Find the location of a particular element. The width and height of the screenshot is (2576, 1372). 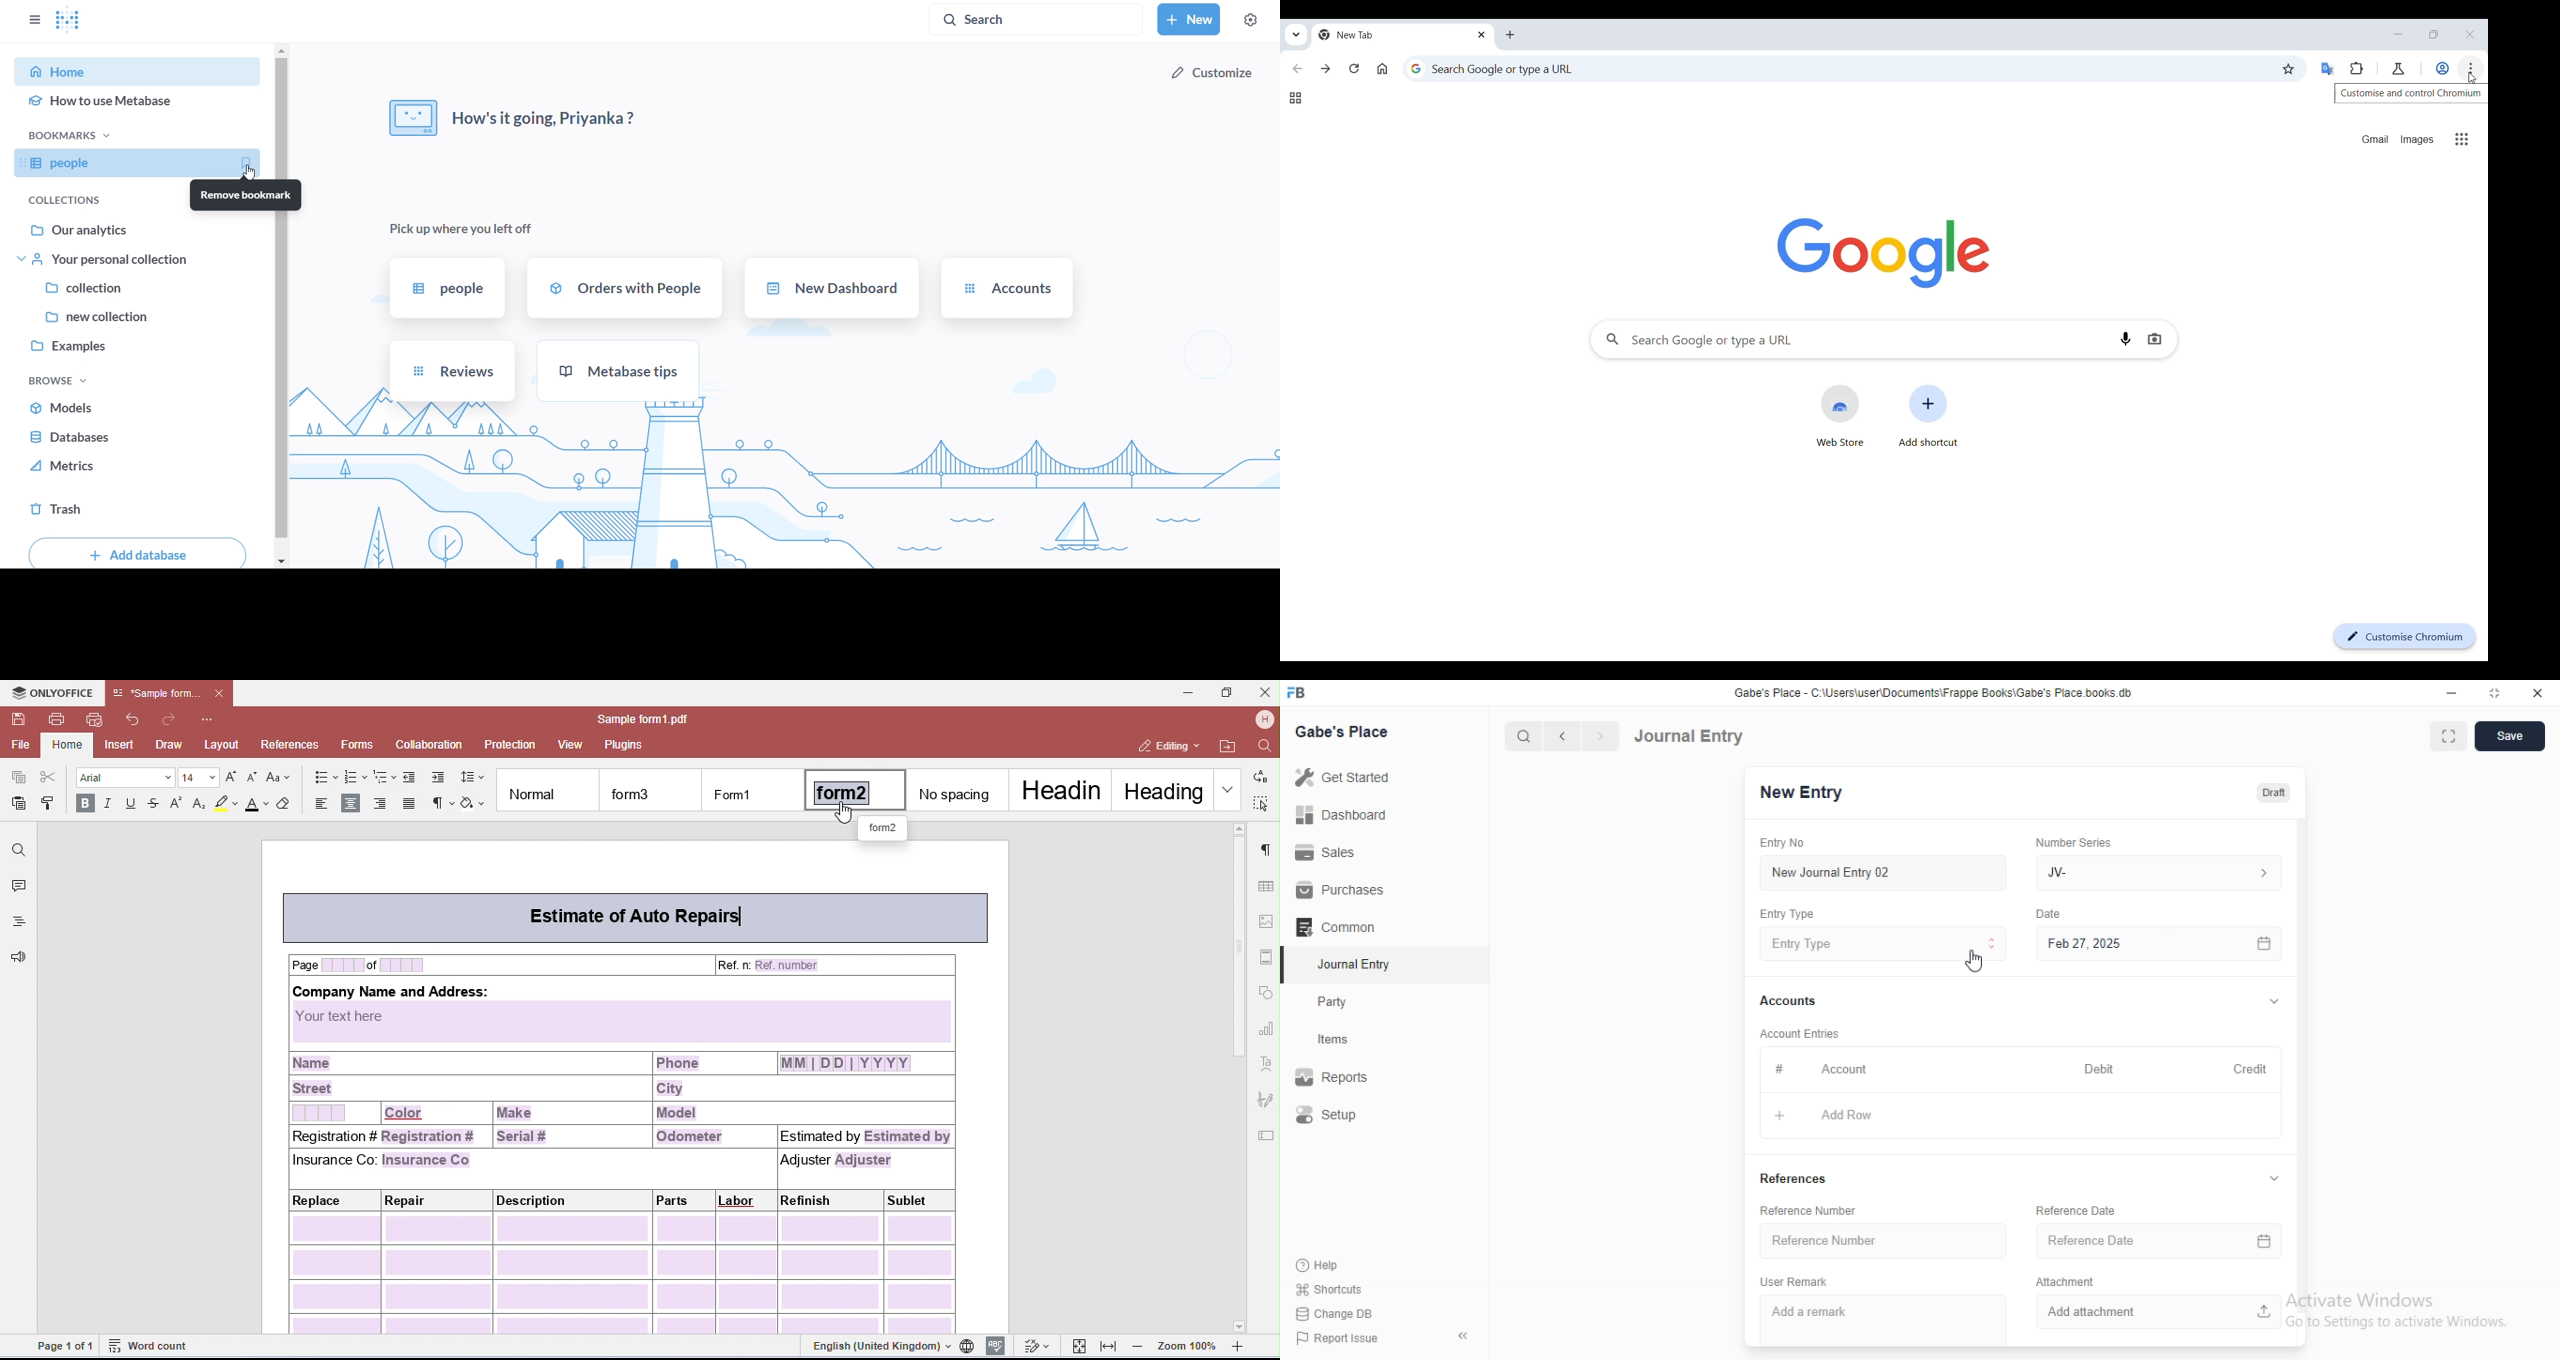

New Journal Entry 02 is located at coordinates (1885, 873).